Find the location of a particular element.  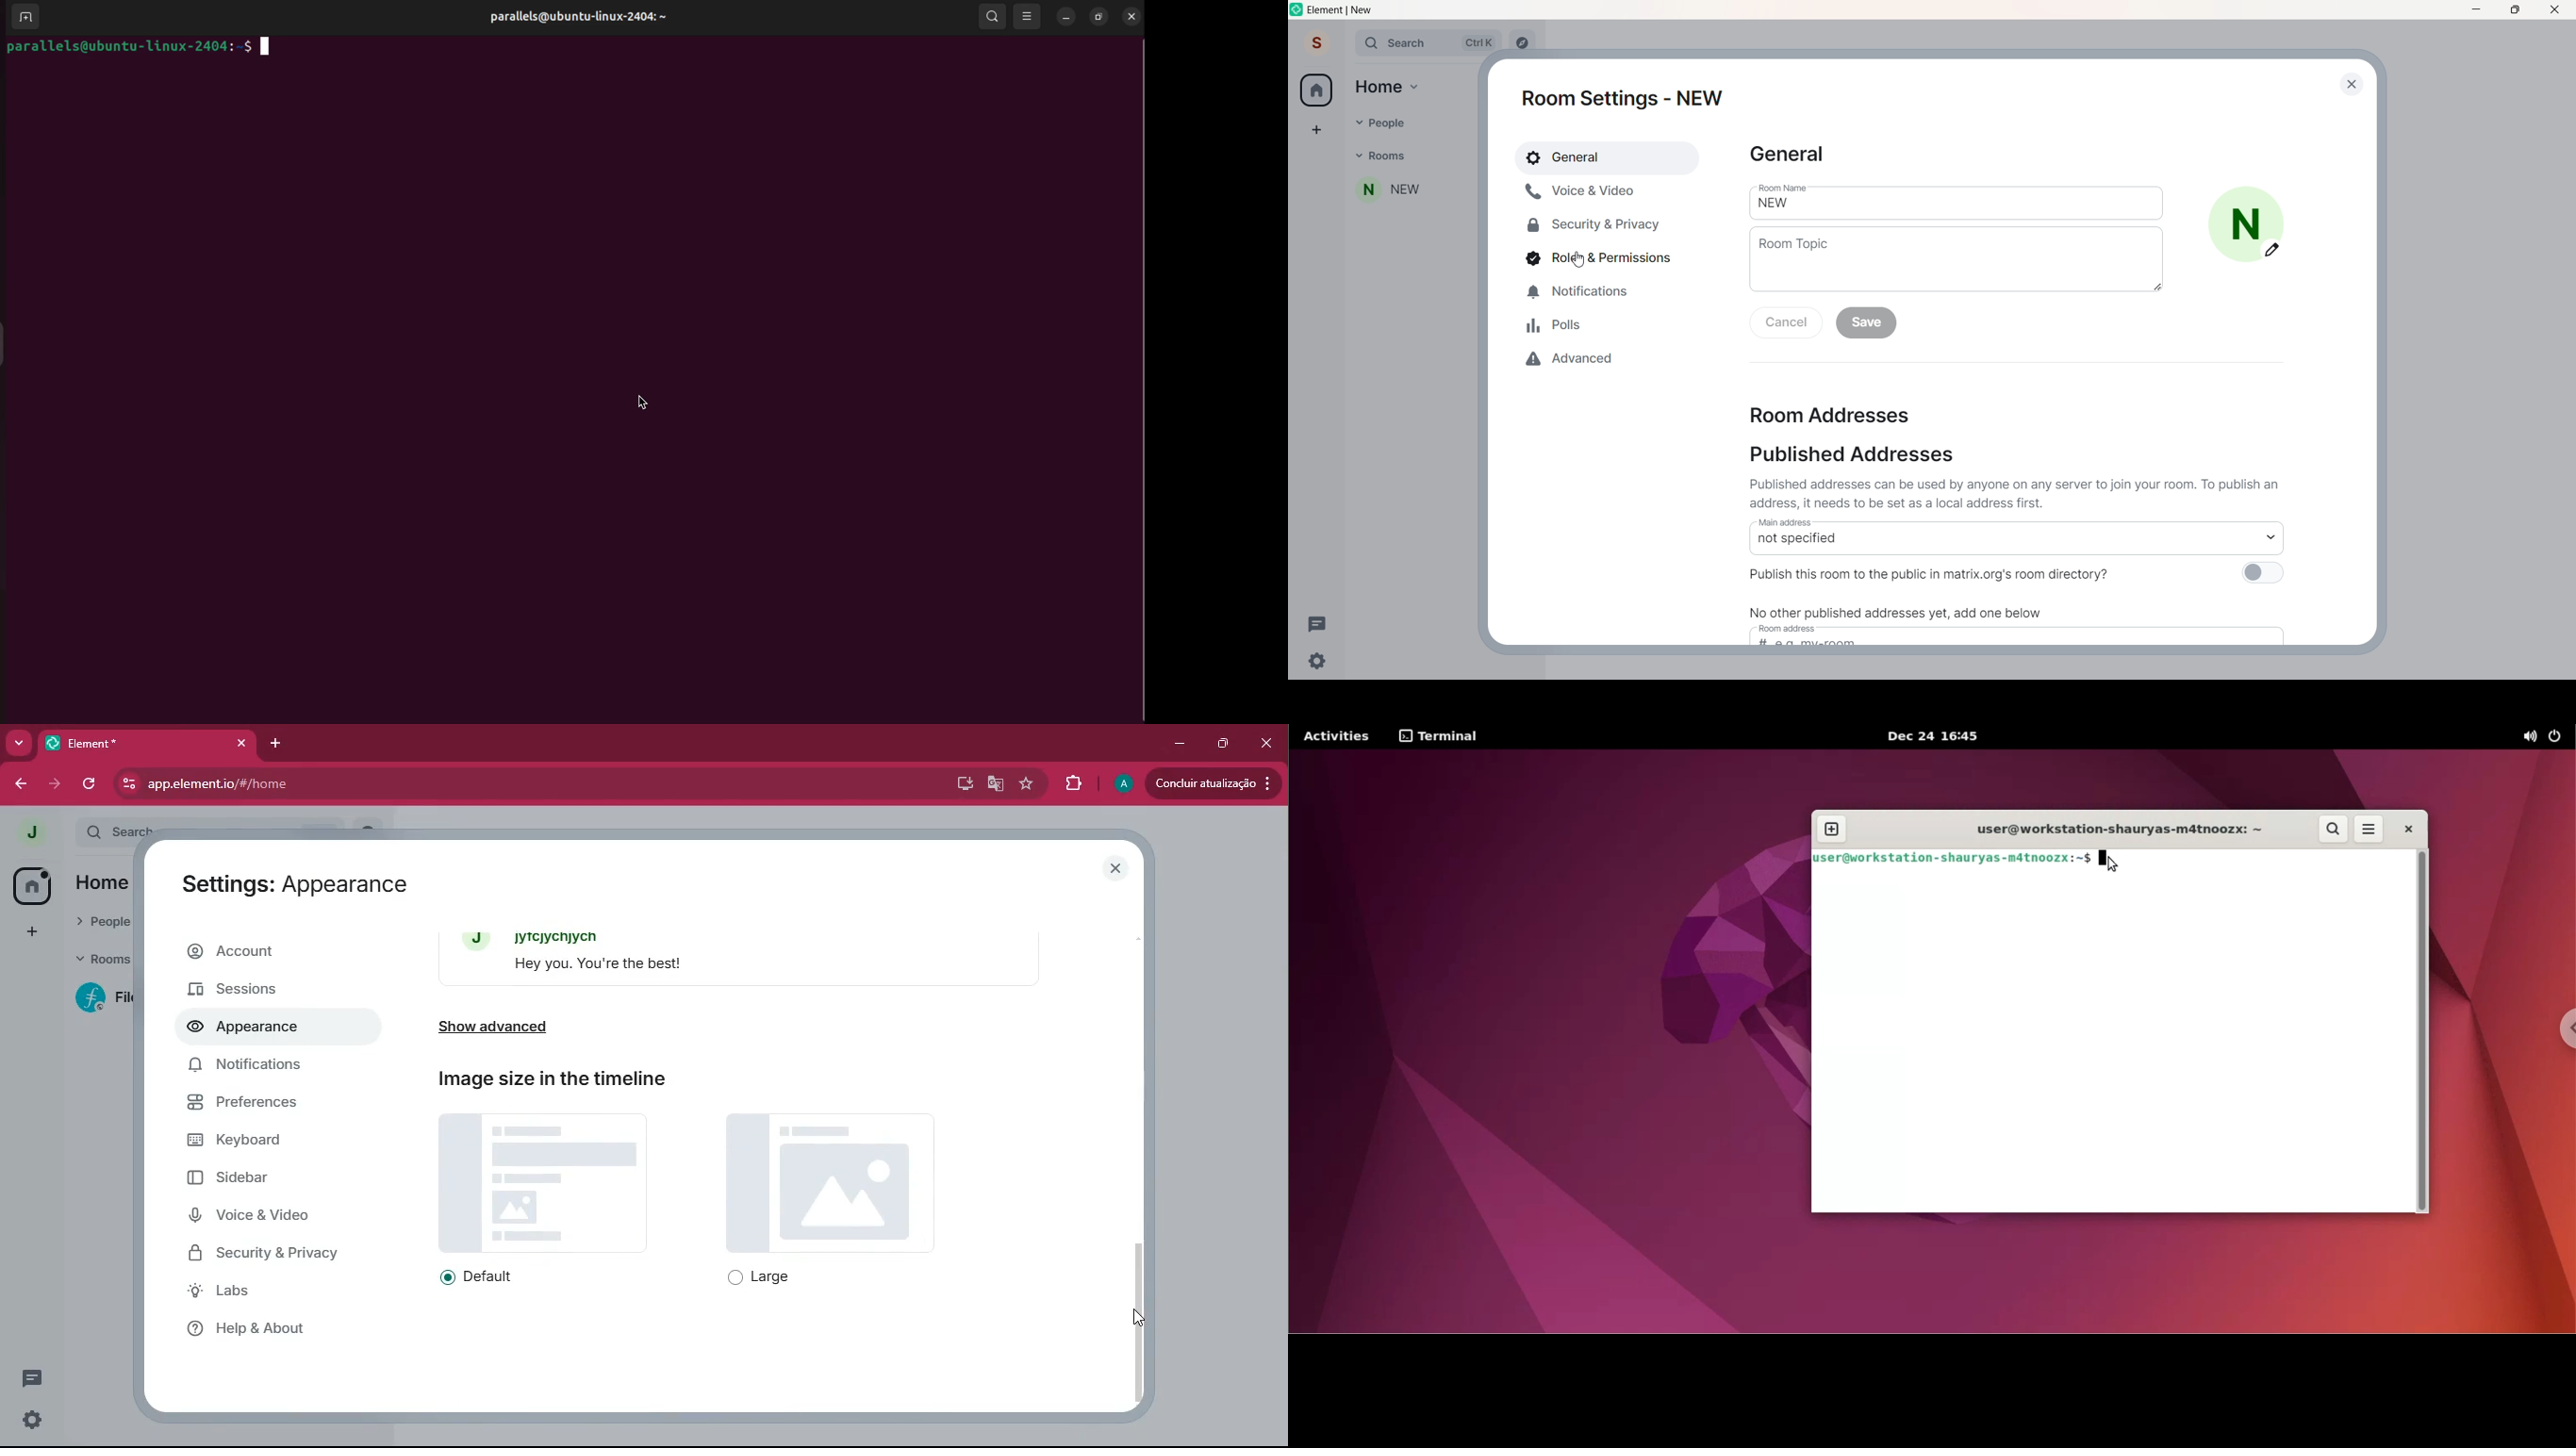

security and privacy is located at coordinates (1587, 223).